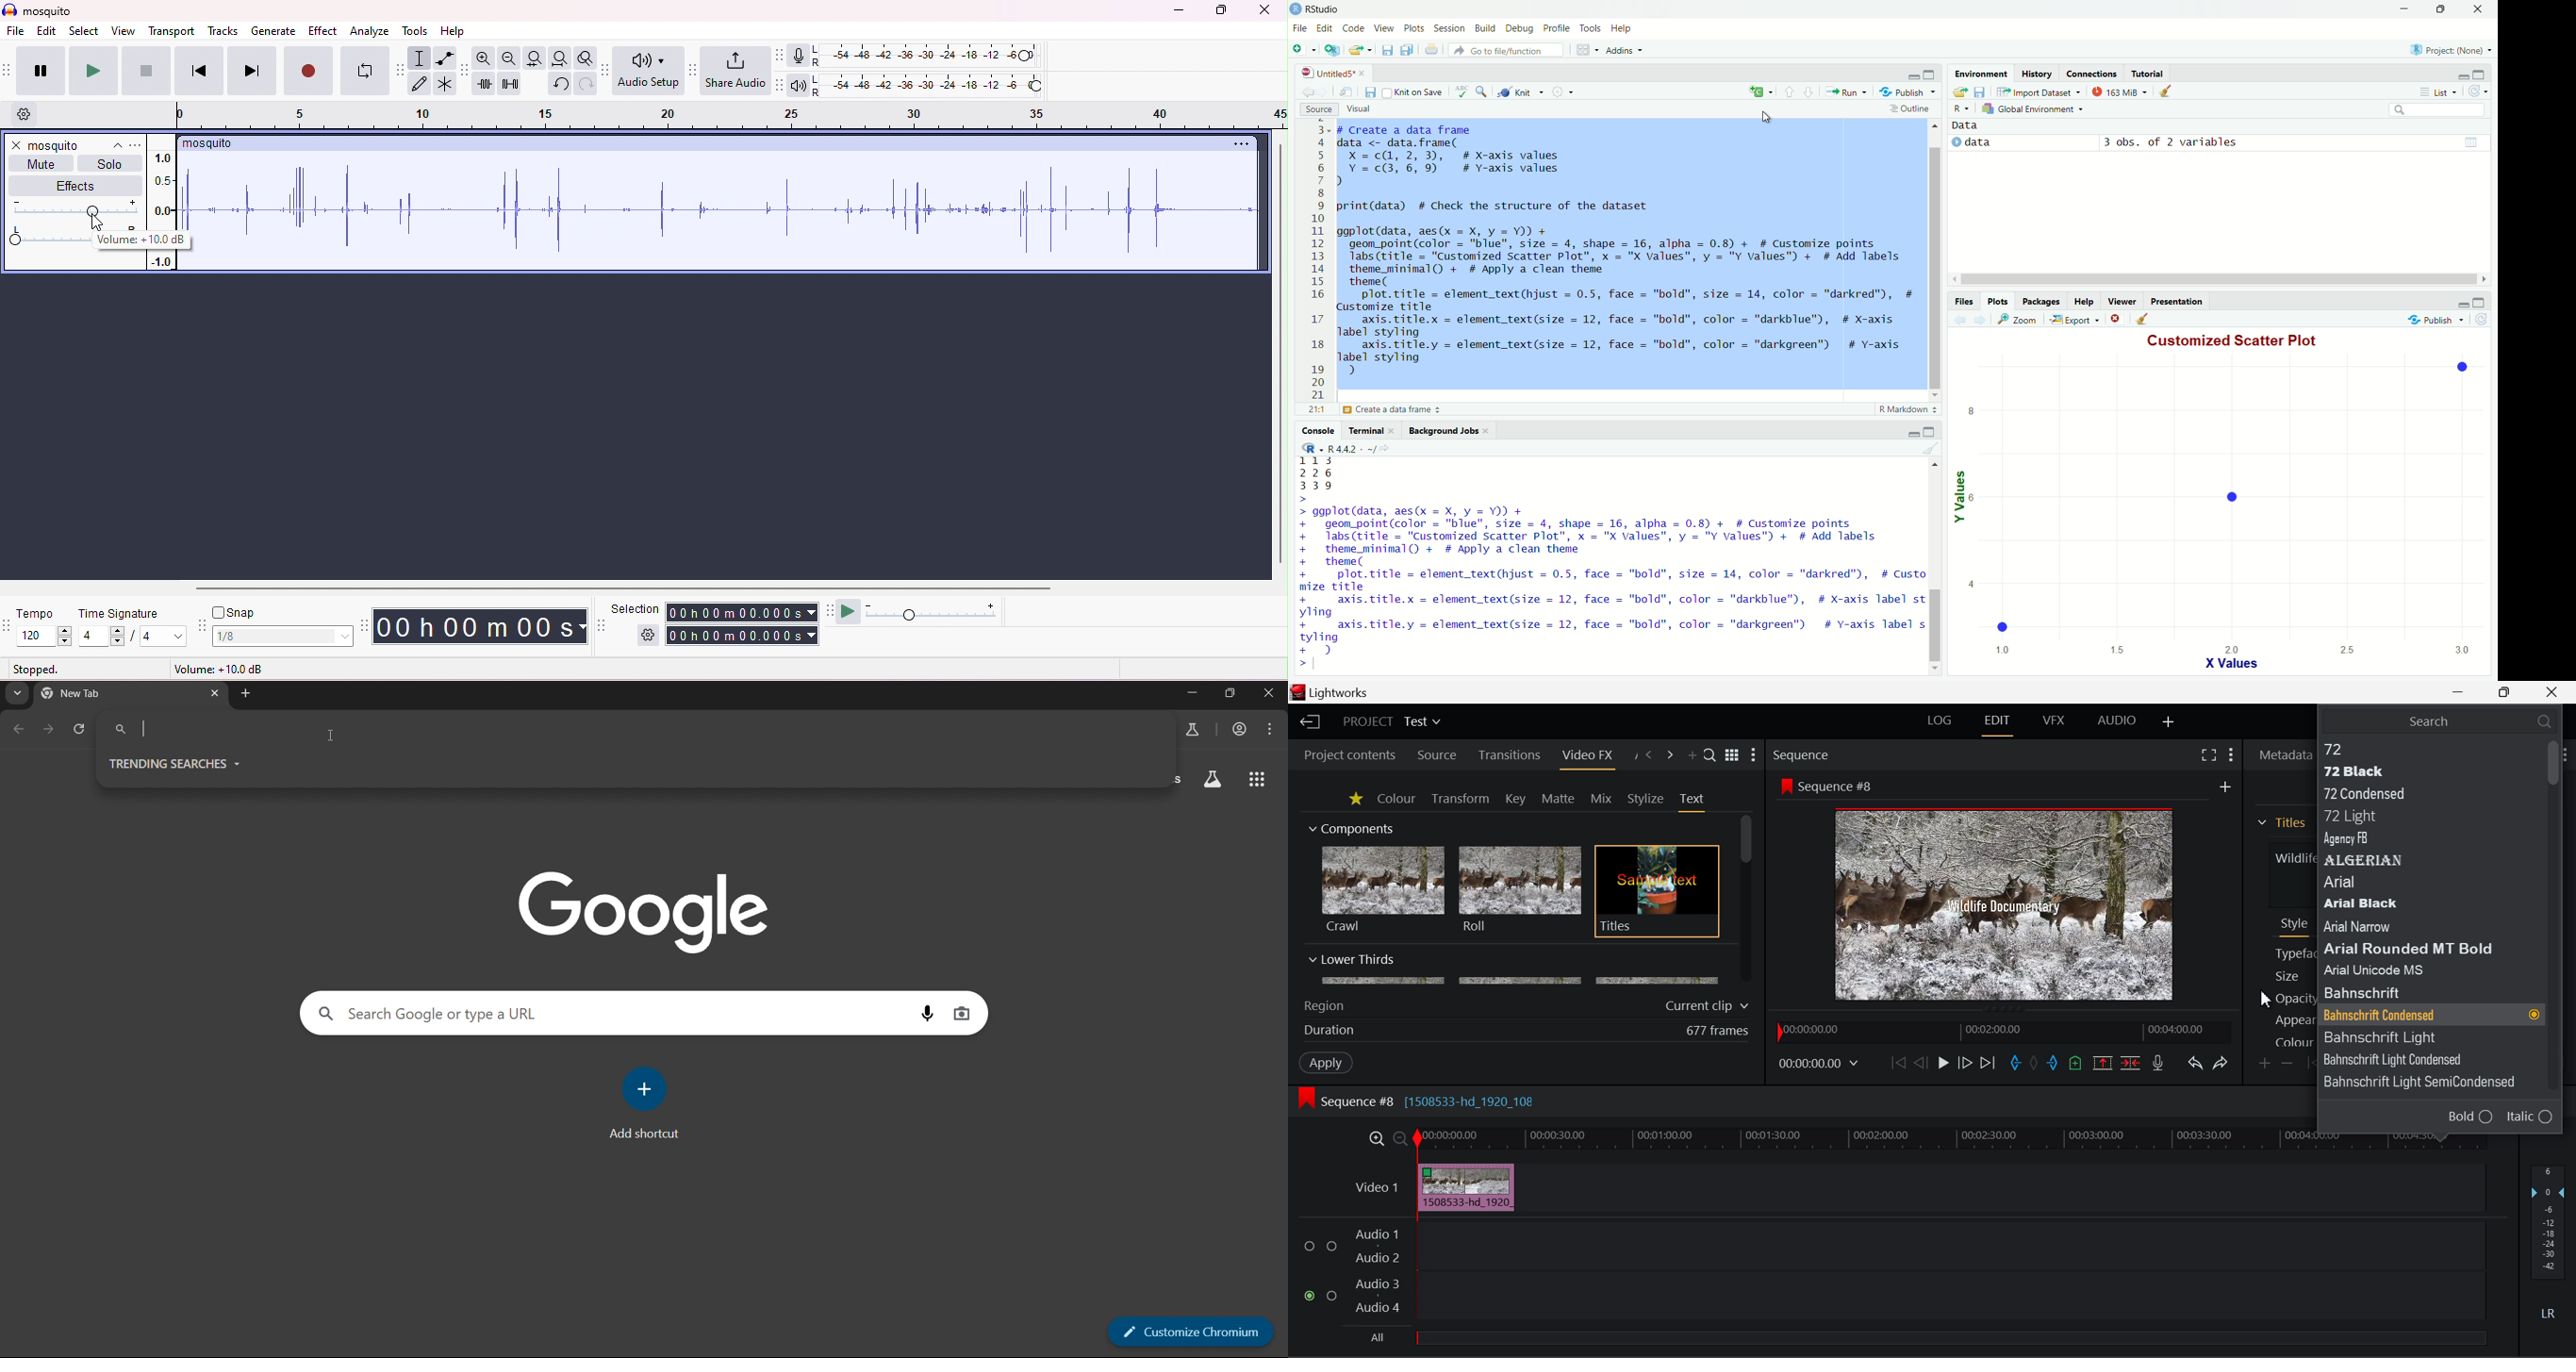  I want to click on Clear console, so click(2146, 320).